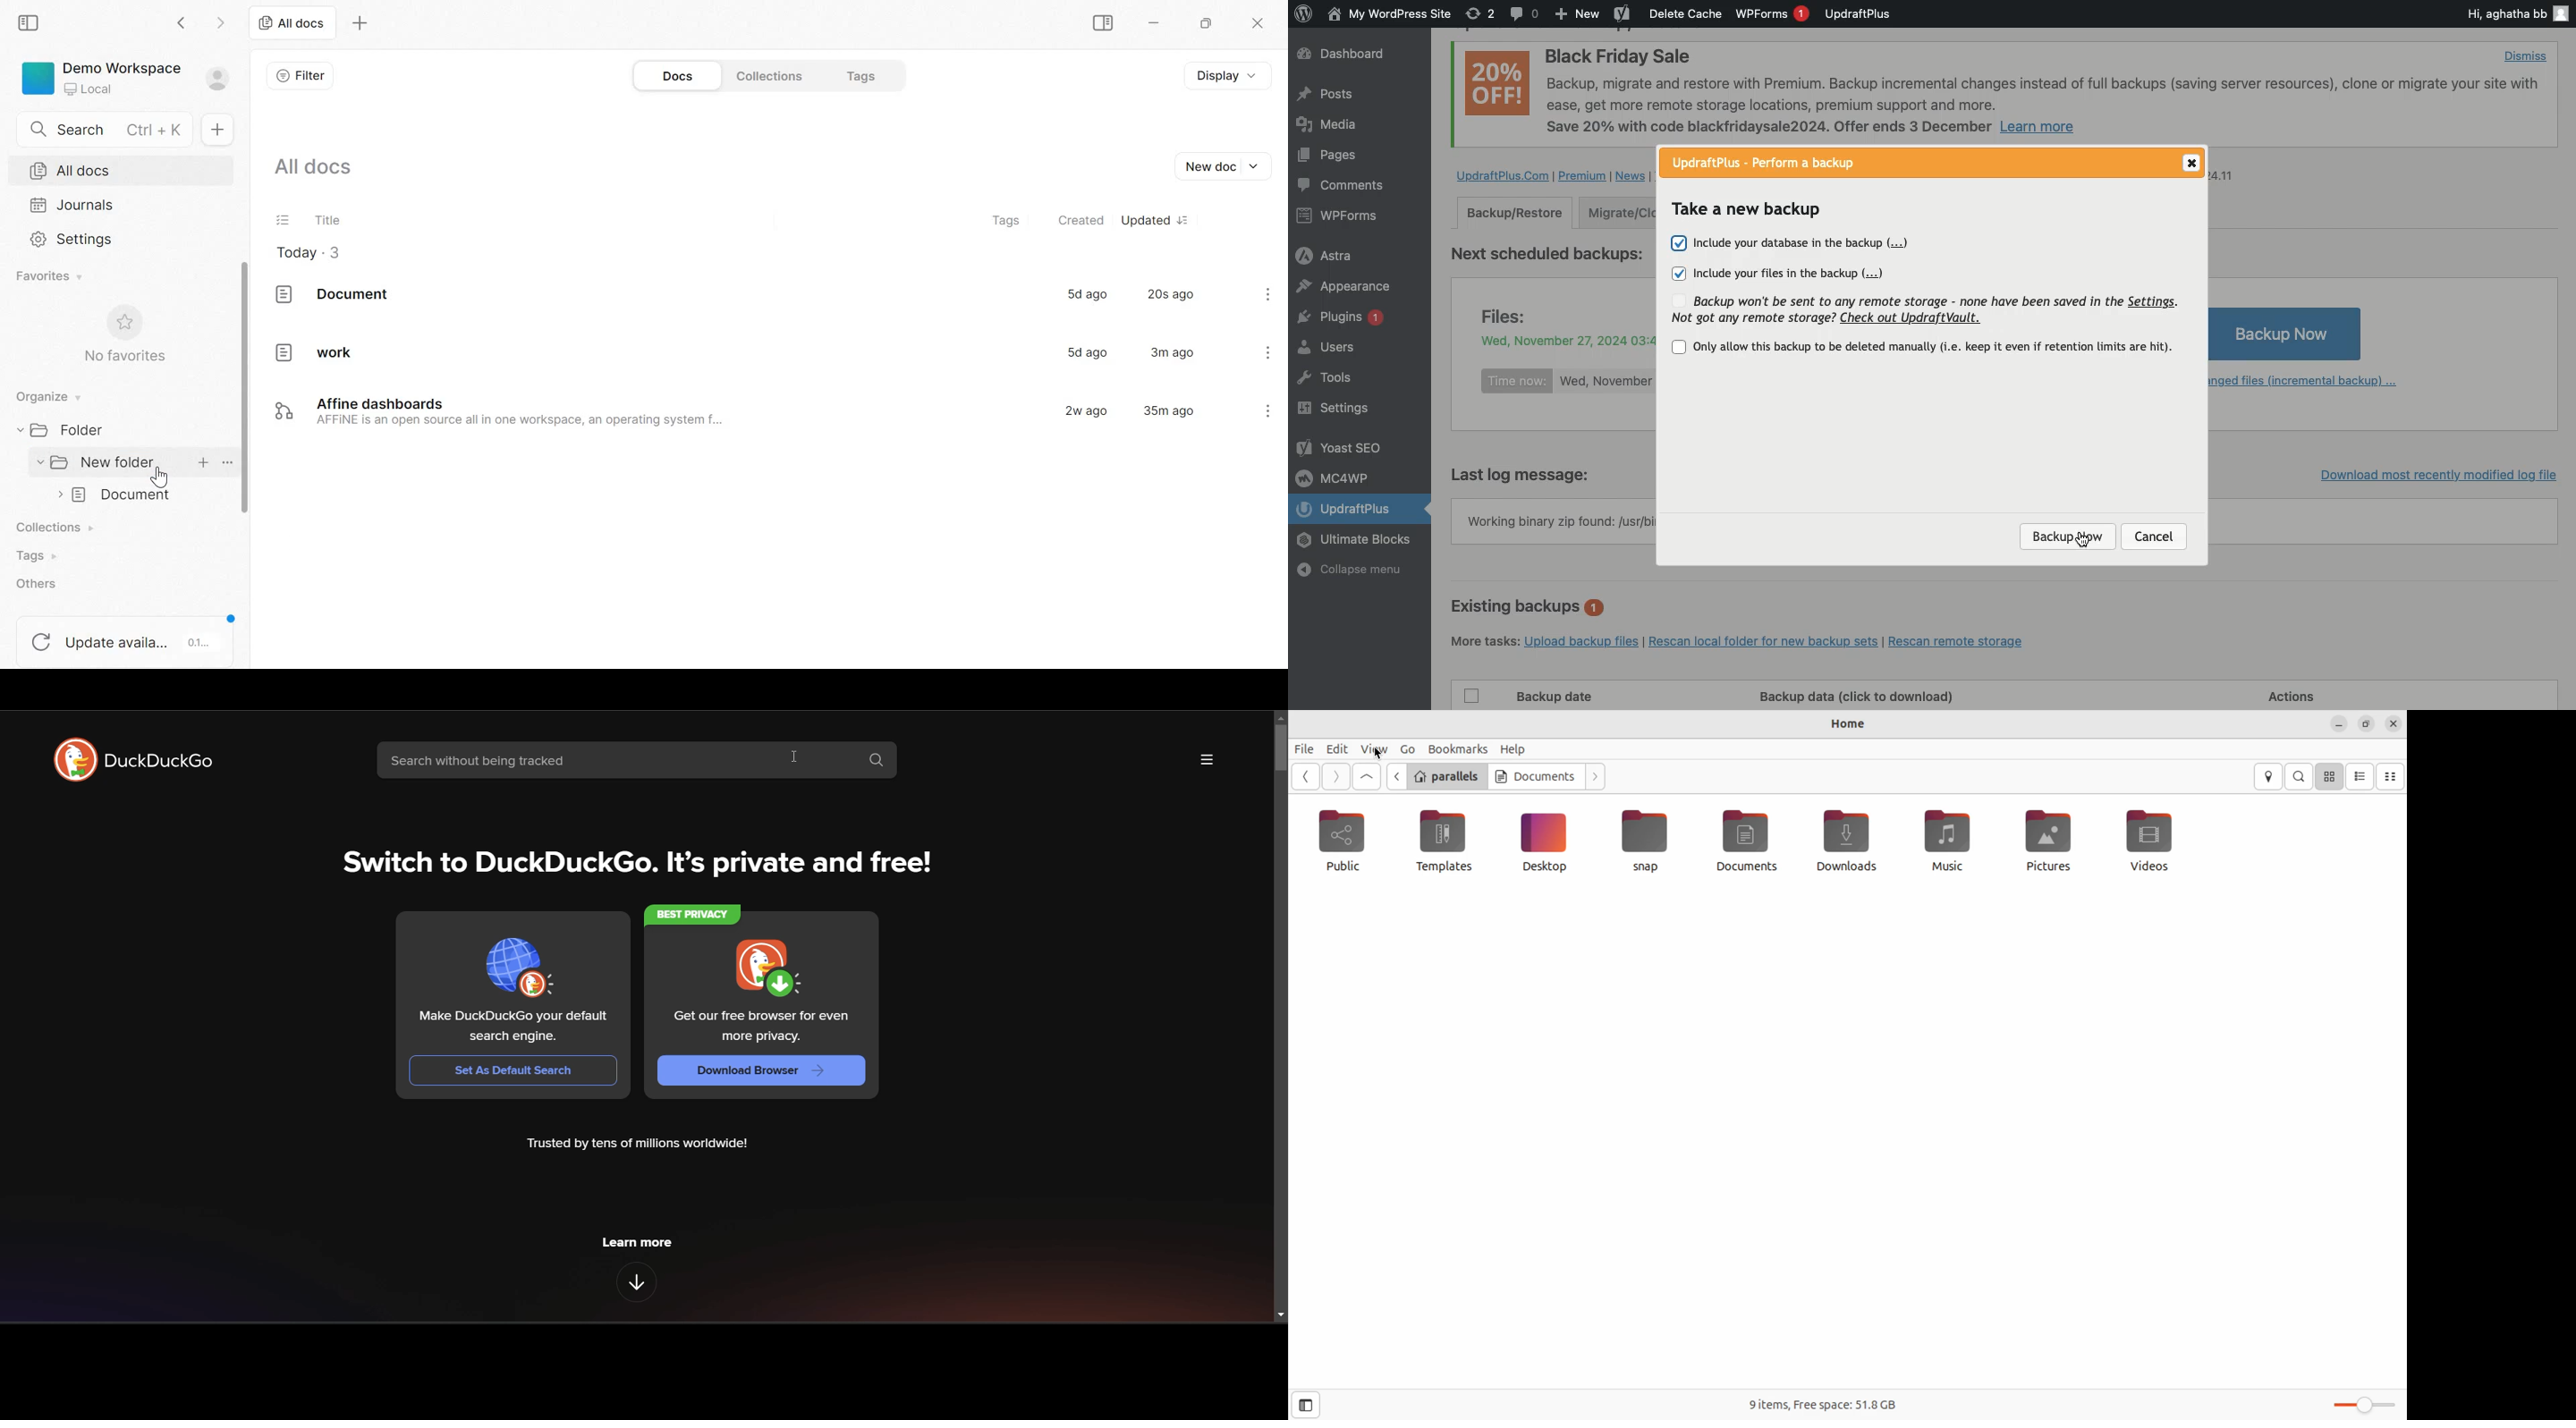 The image size is (2576, 1428). Describe the element at coordinates (1849, 725) in the screenshot. I see `Home` at that location.